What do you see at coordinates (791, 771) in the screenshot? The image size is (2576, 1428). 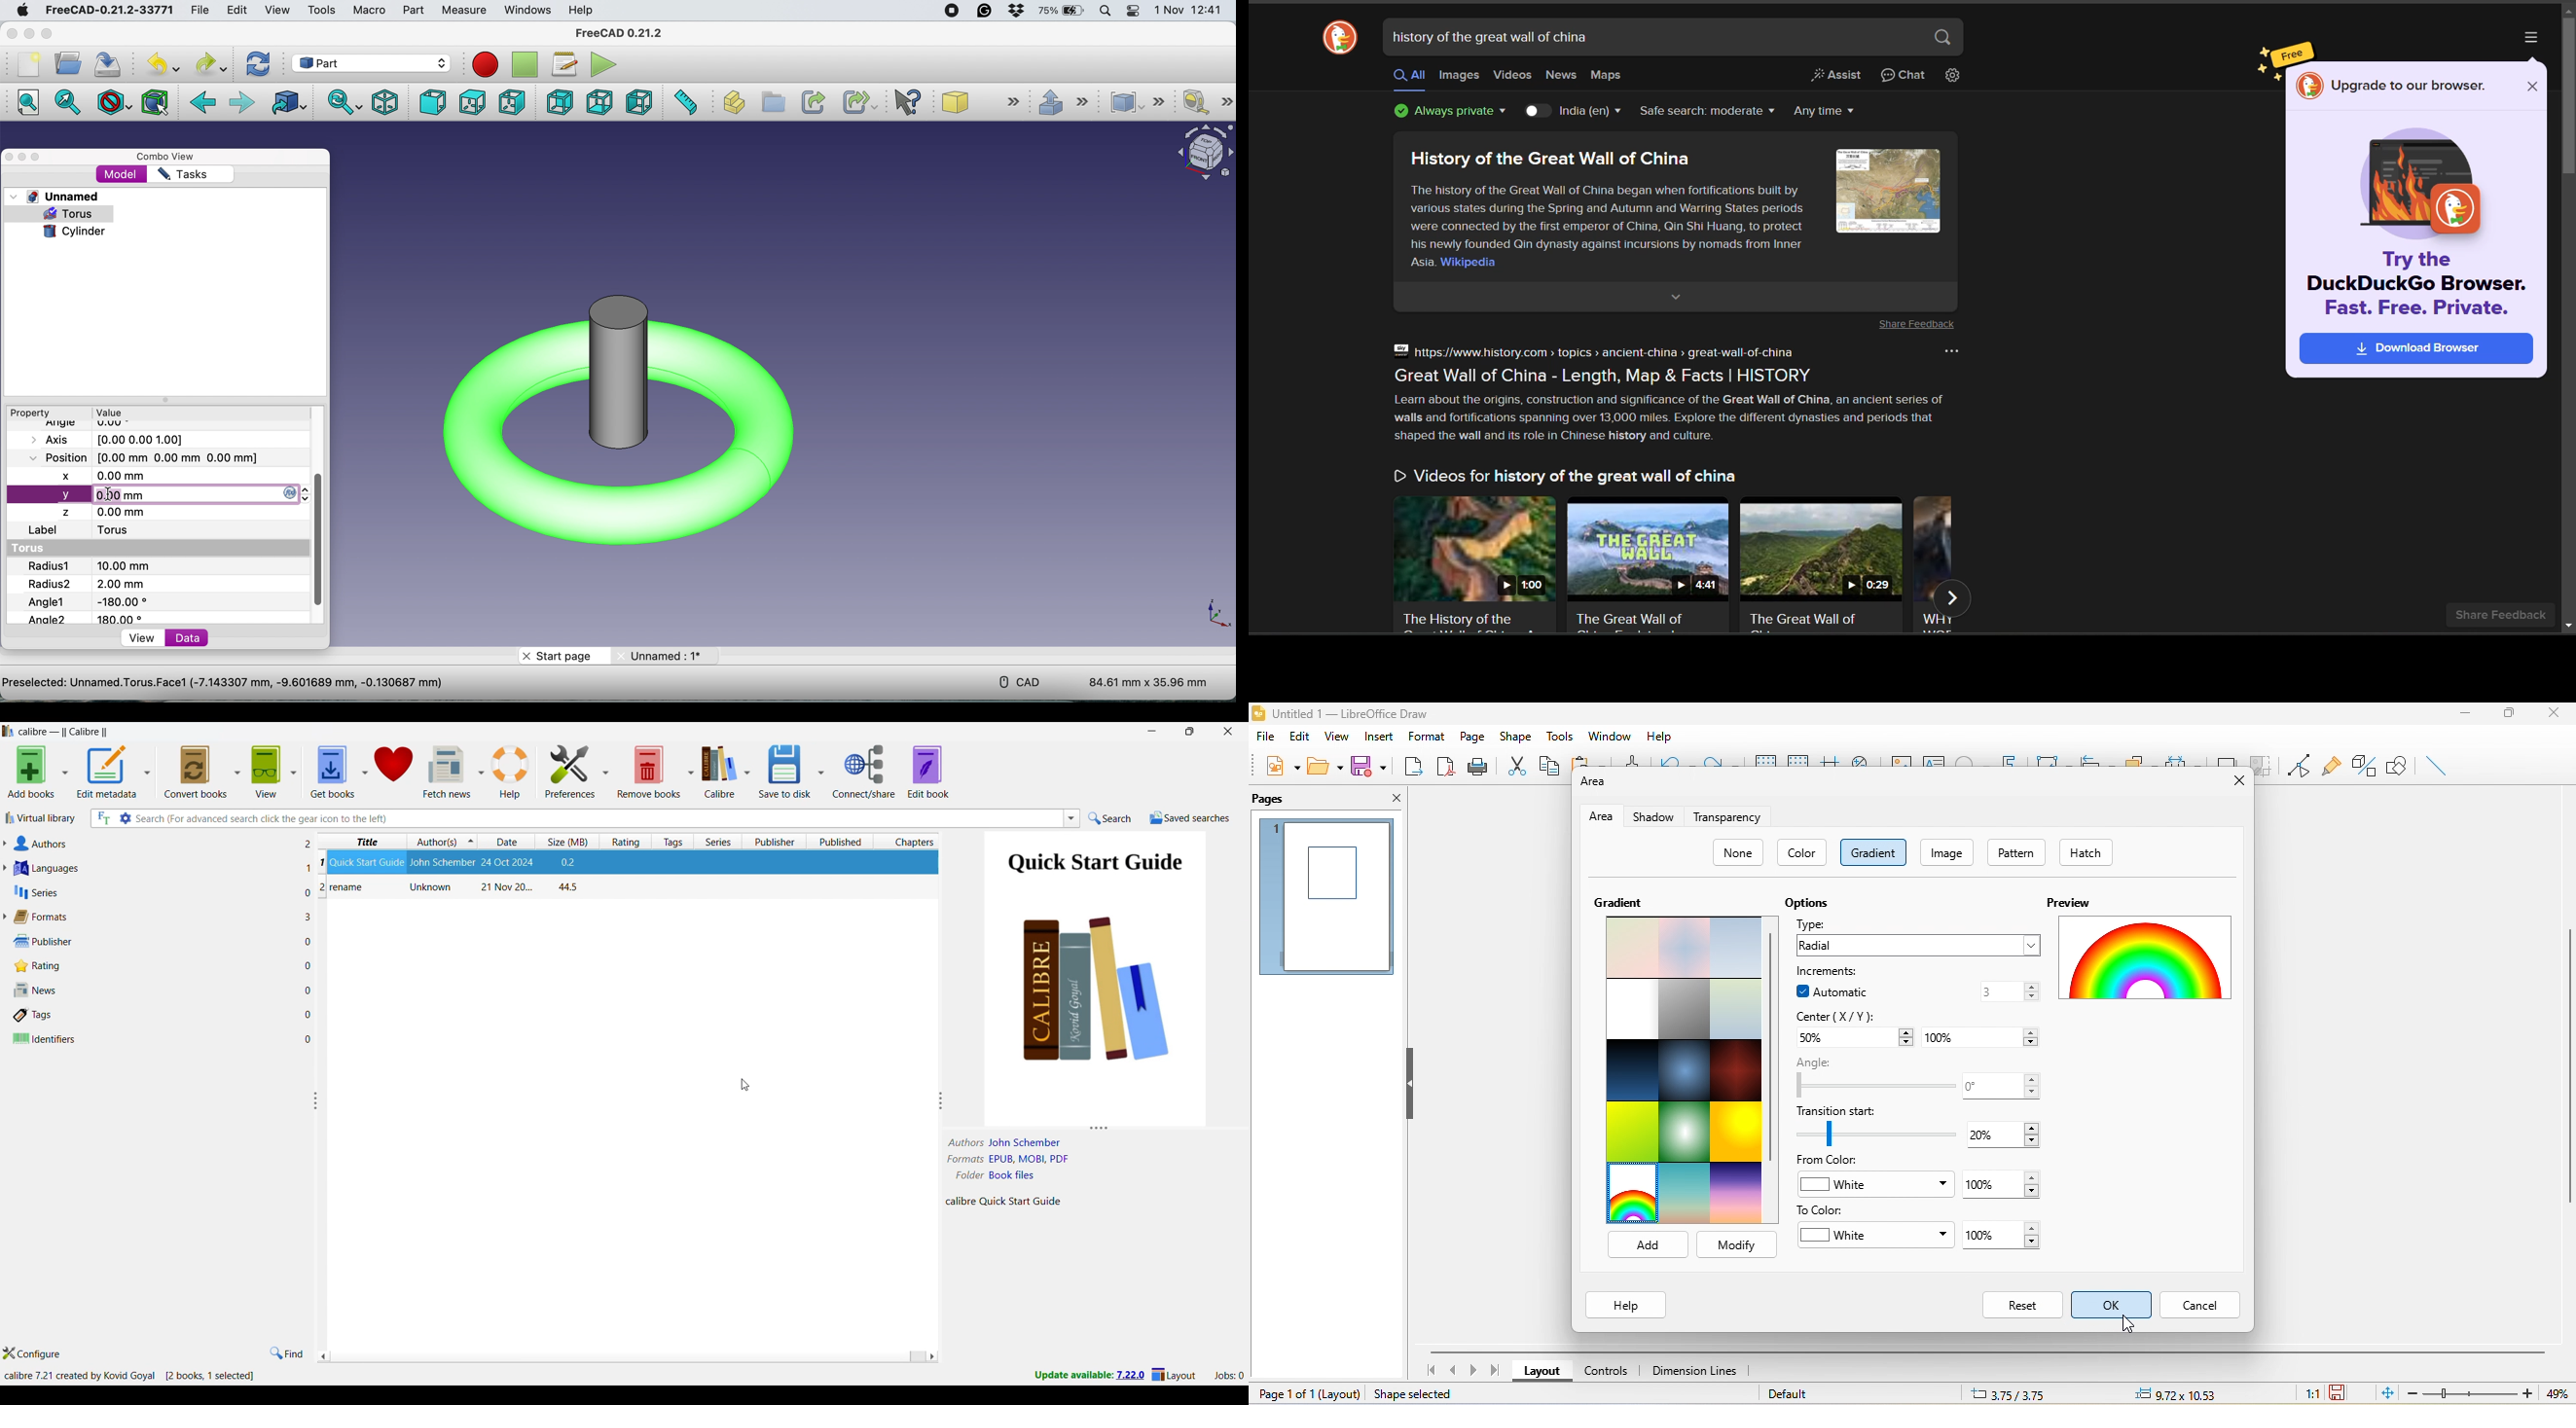 I see `Save to disk and other save options` at bounding box center [791, 771].